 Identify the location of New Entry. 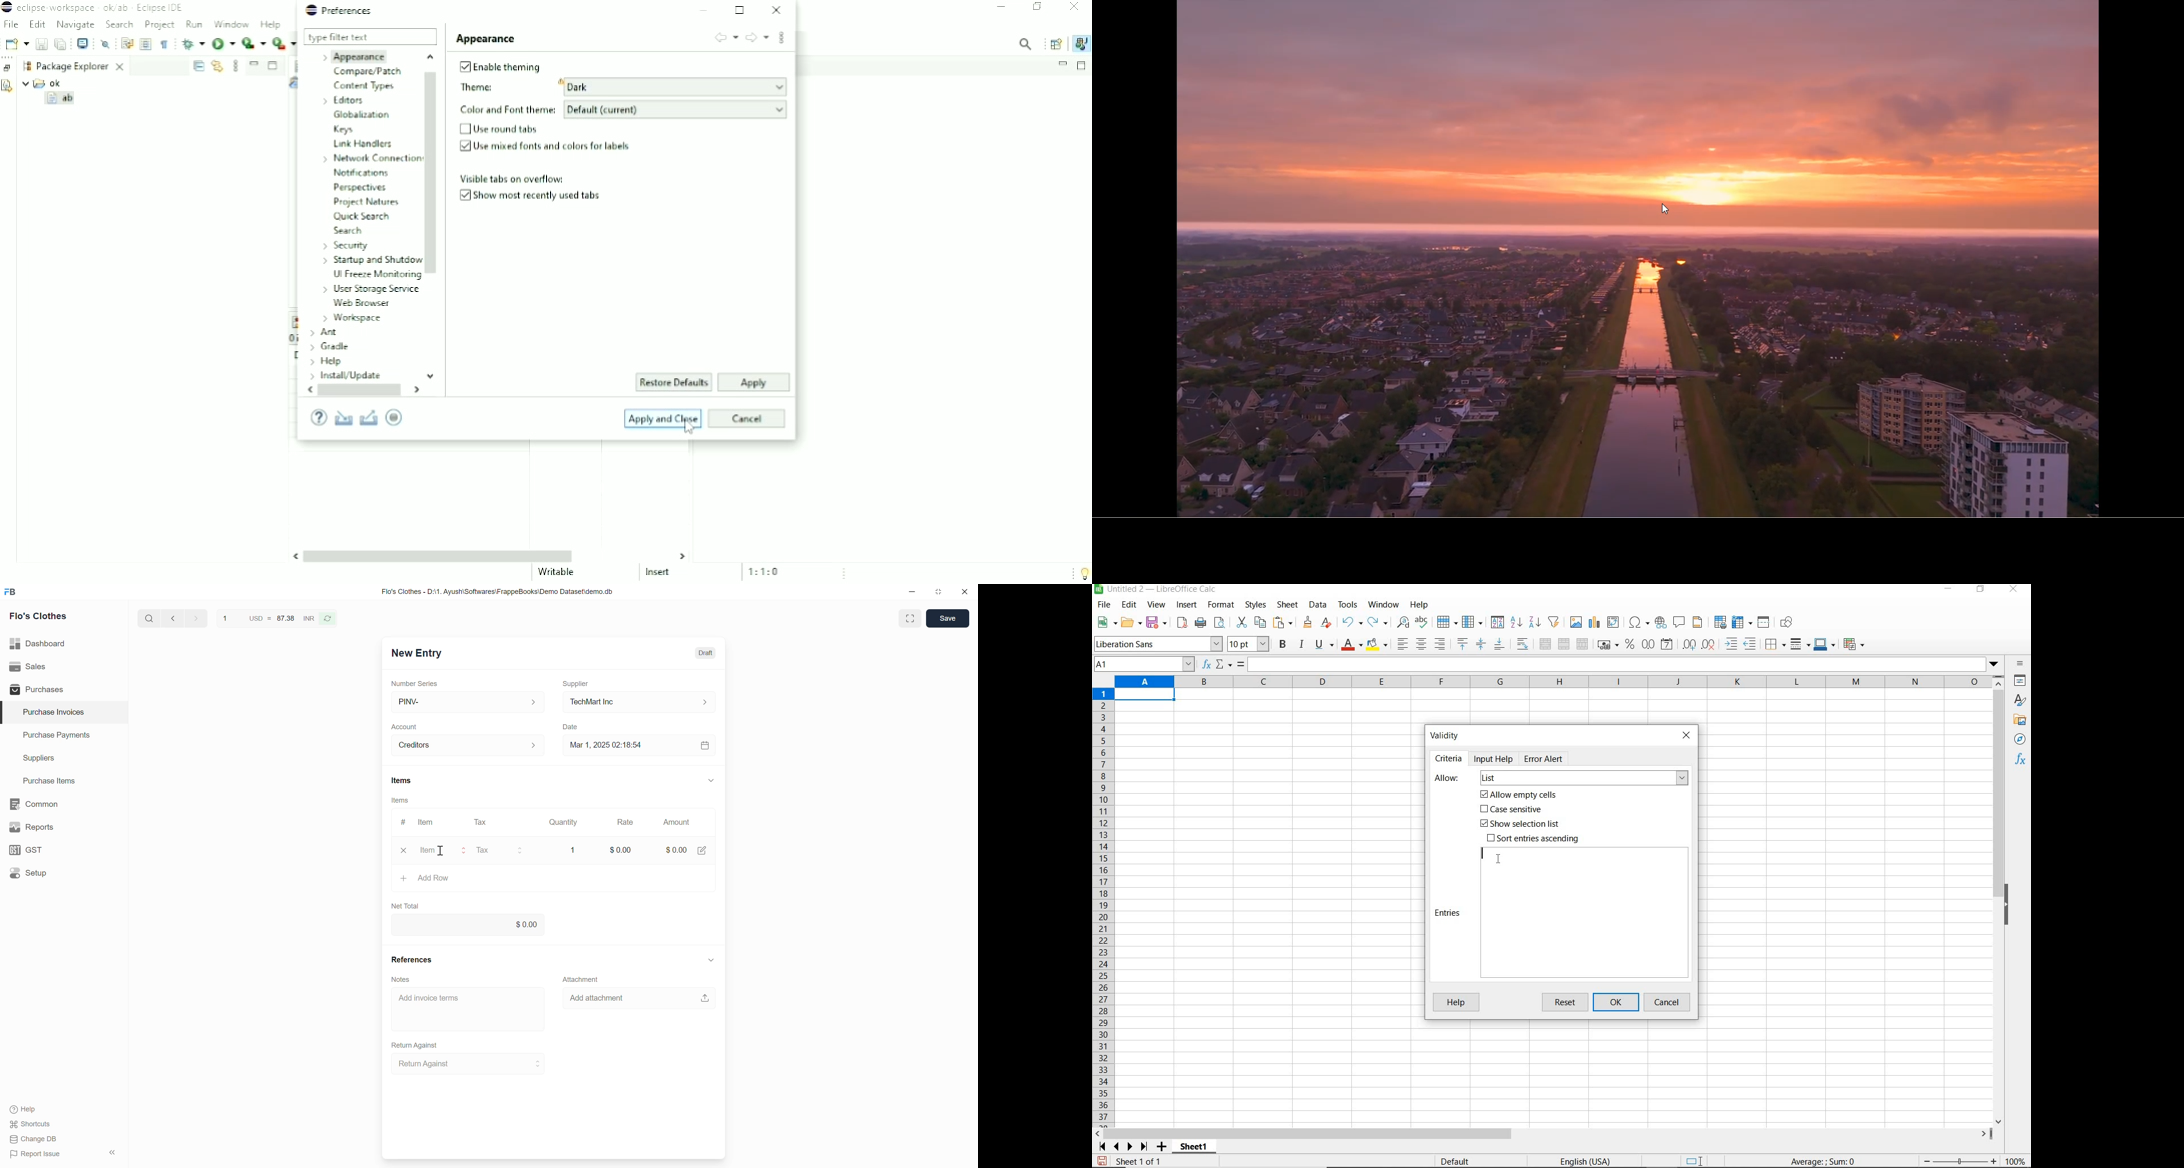
(417, 653).